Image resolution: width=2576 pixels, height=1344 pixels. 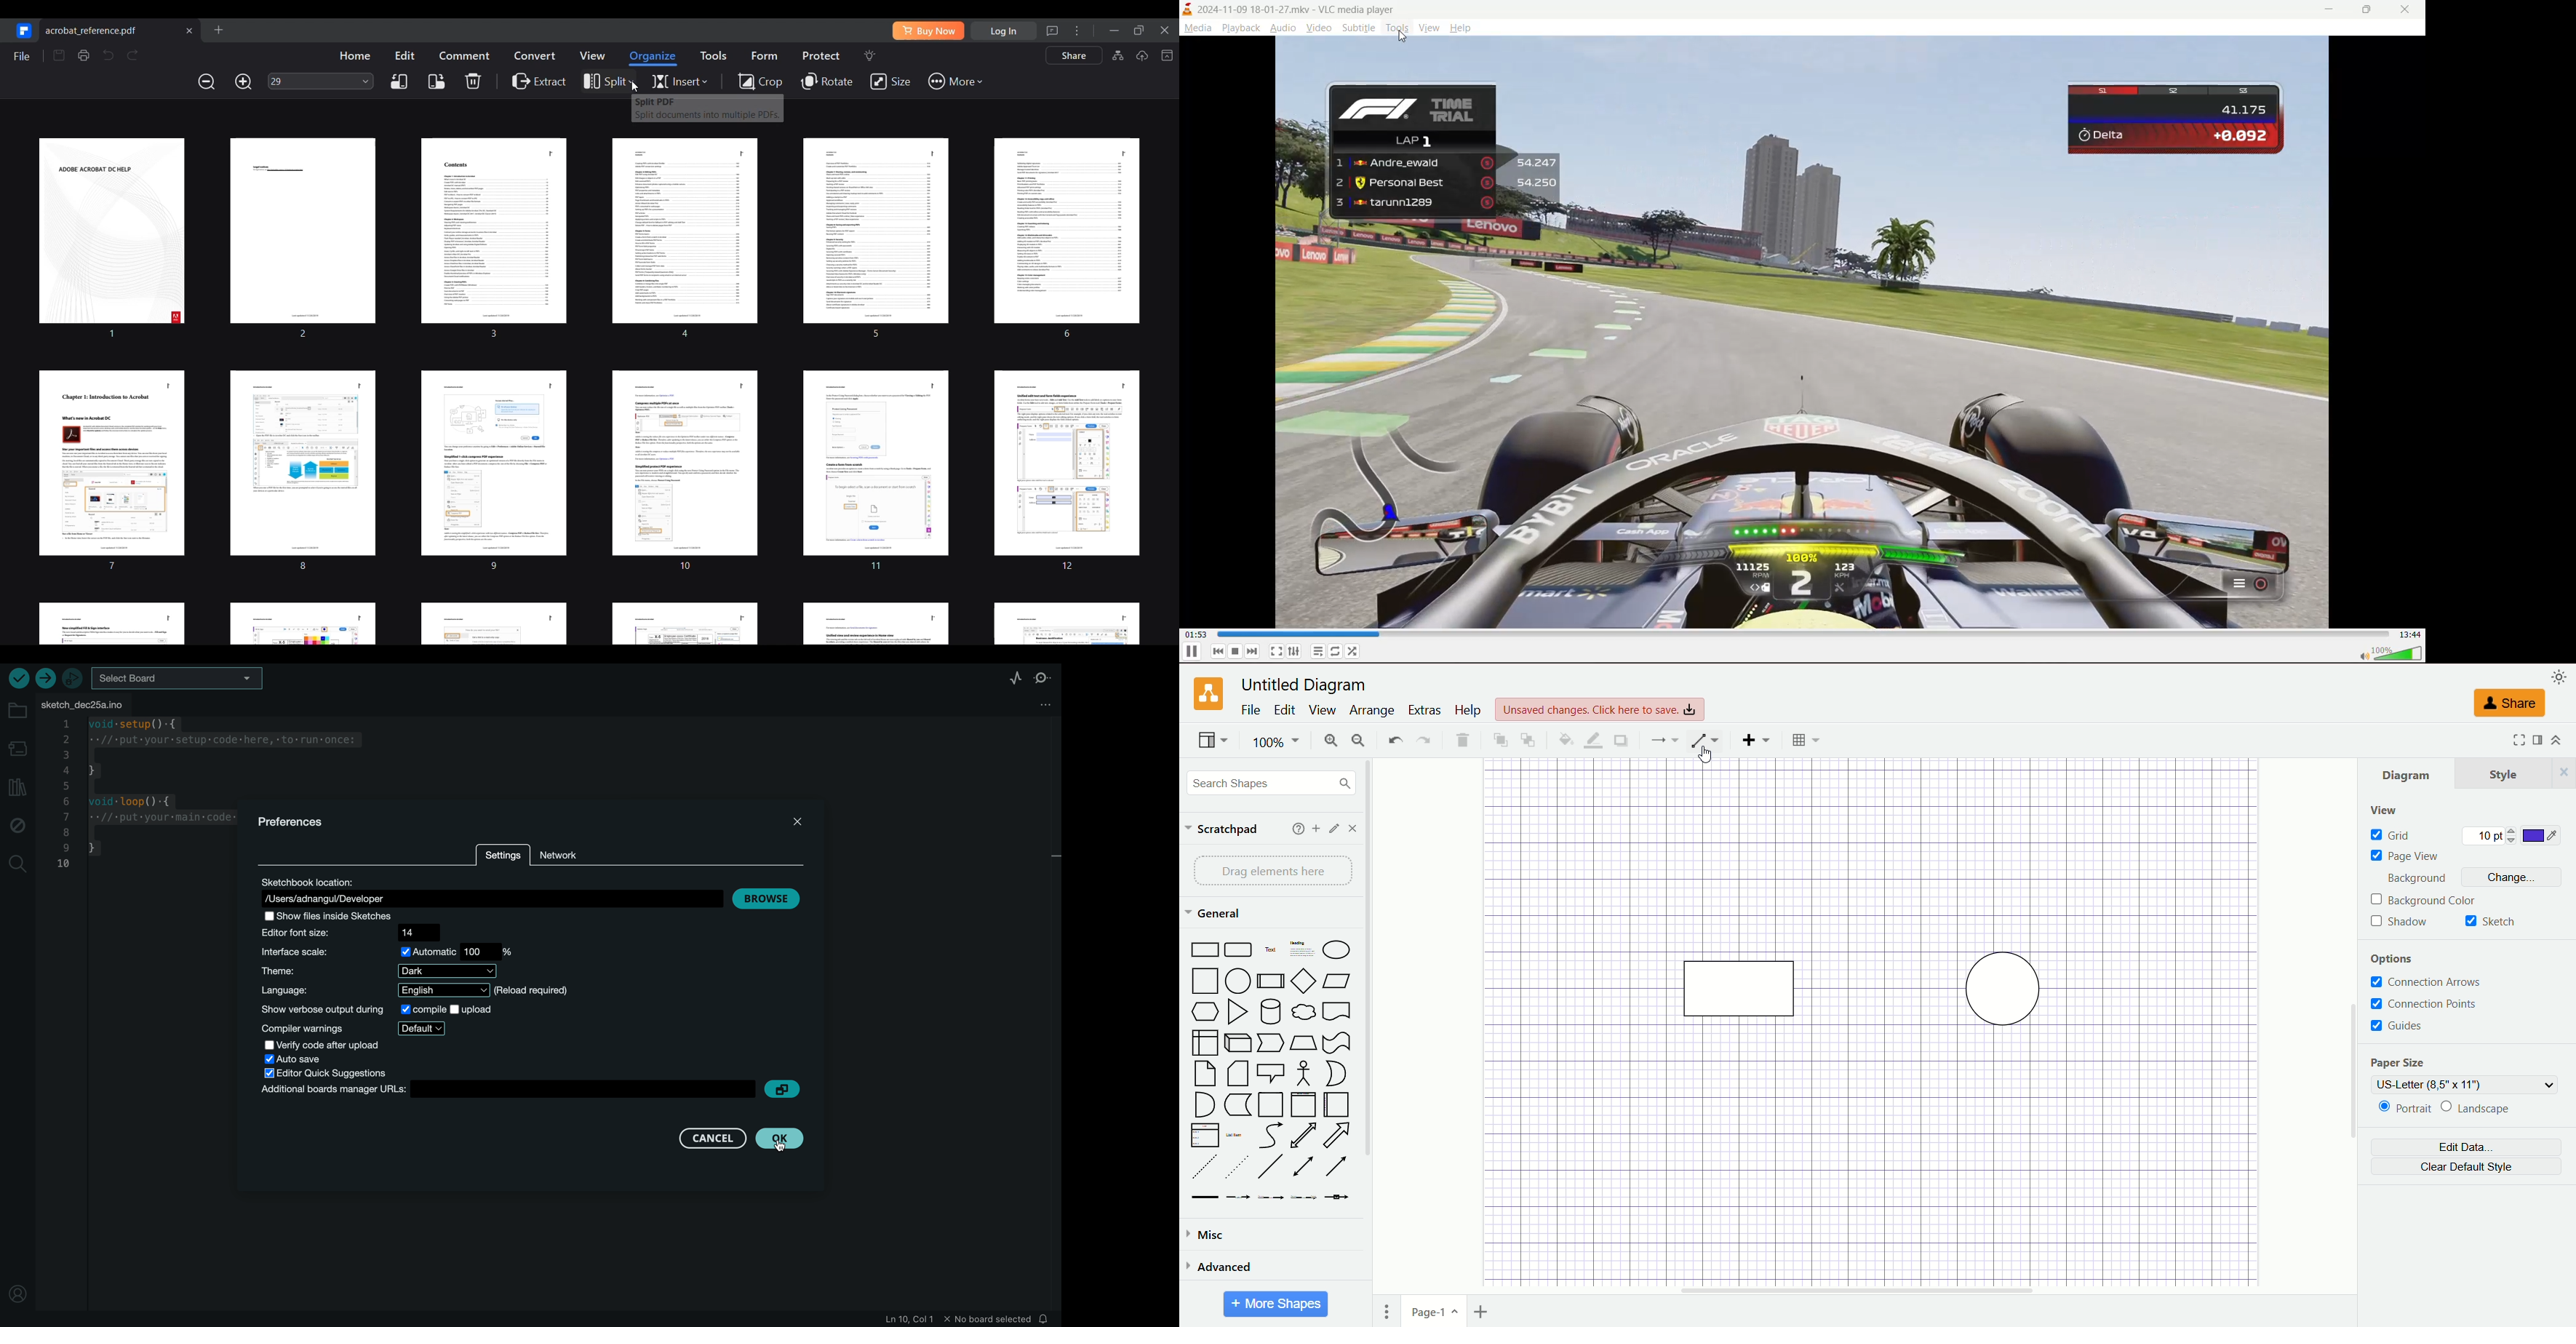 What do you see at coordinates (1361, 740) in the screenshot?
I see `zoom out` at bounding box center [1361, 740].